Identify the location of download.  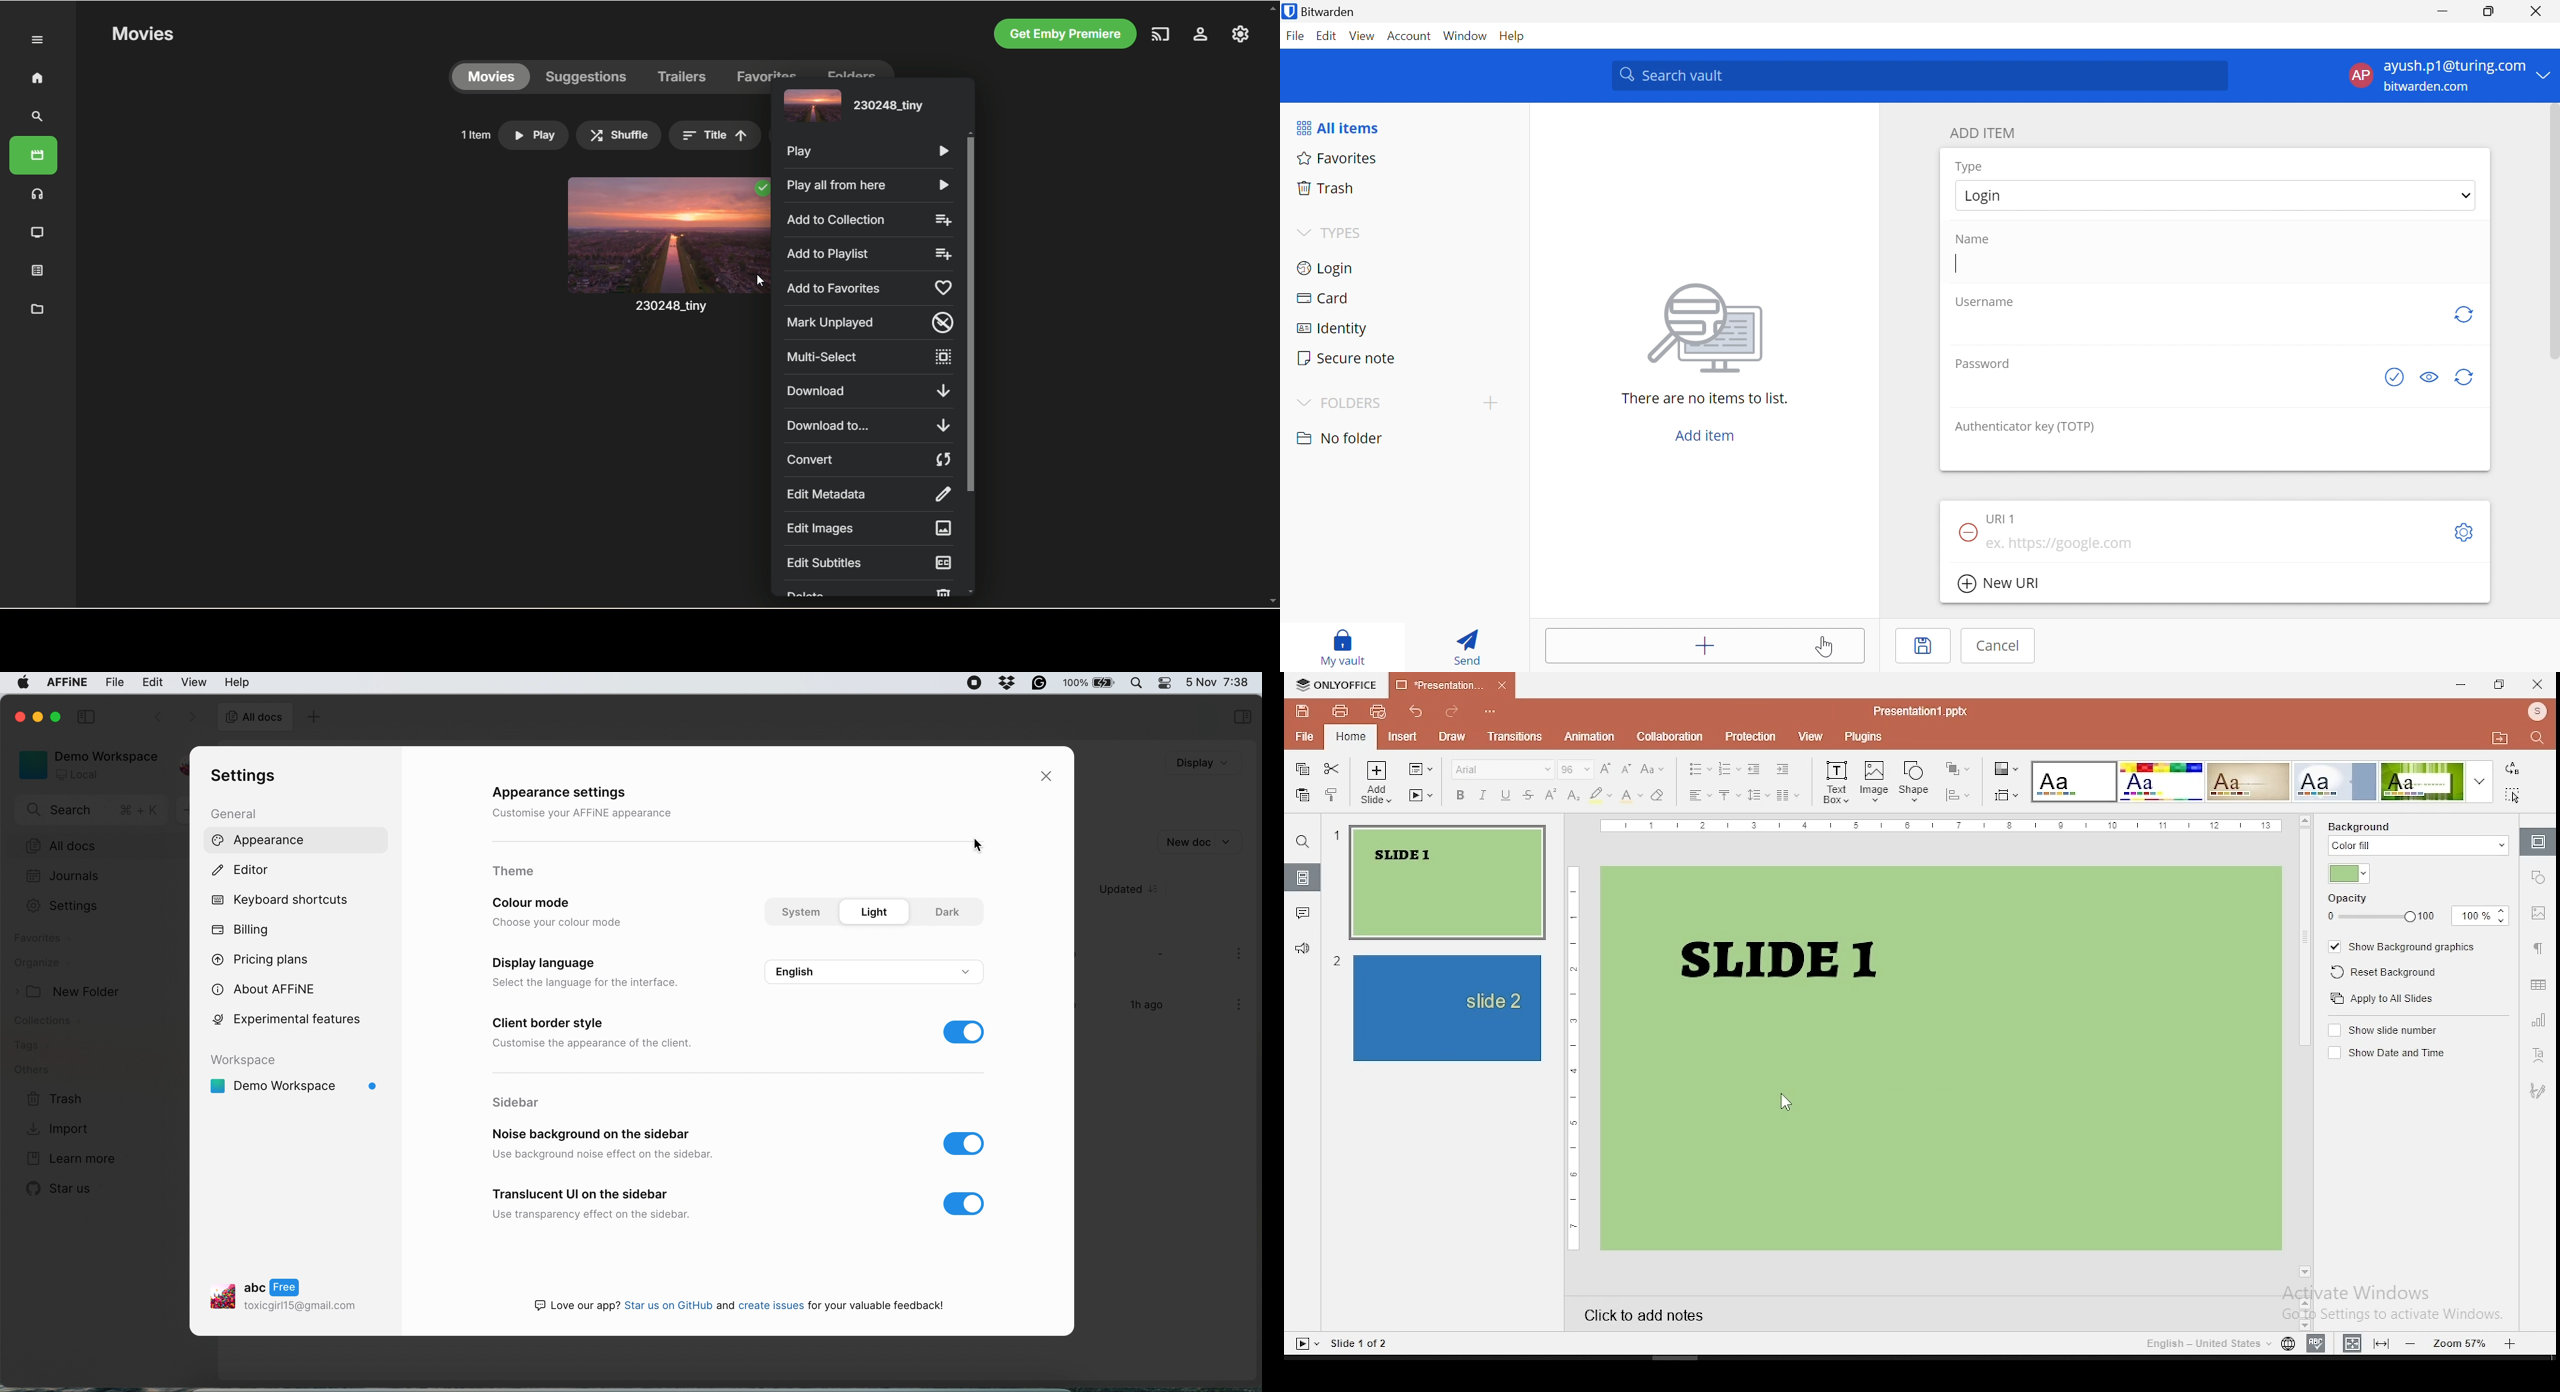
(867, 391).